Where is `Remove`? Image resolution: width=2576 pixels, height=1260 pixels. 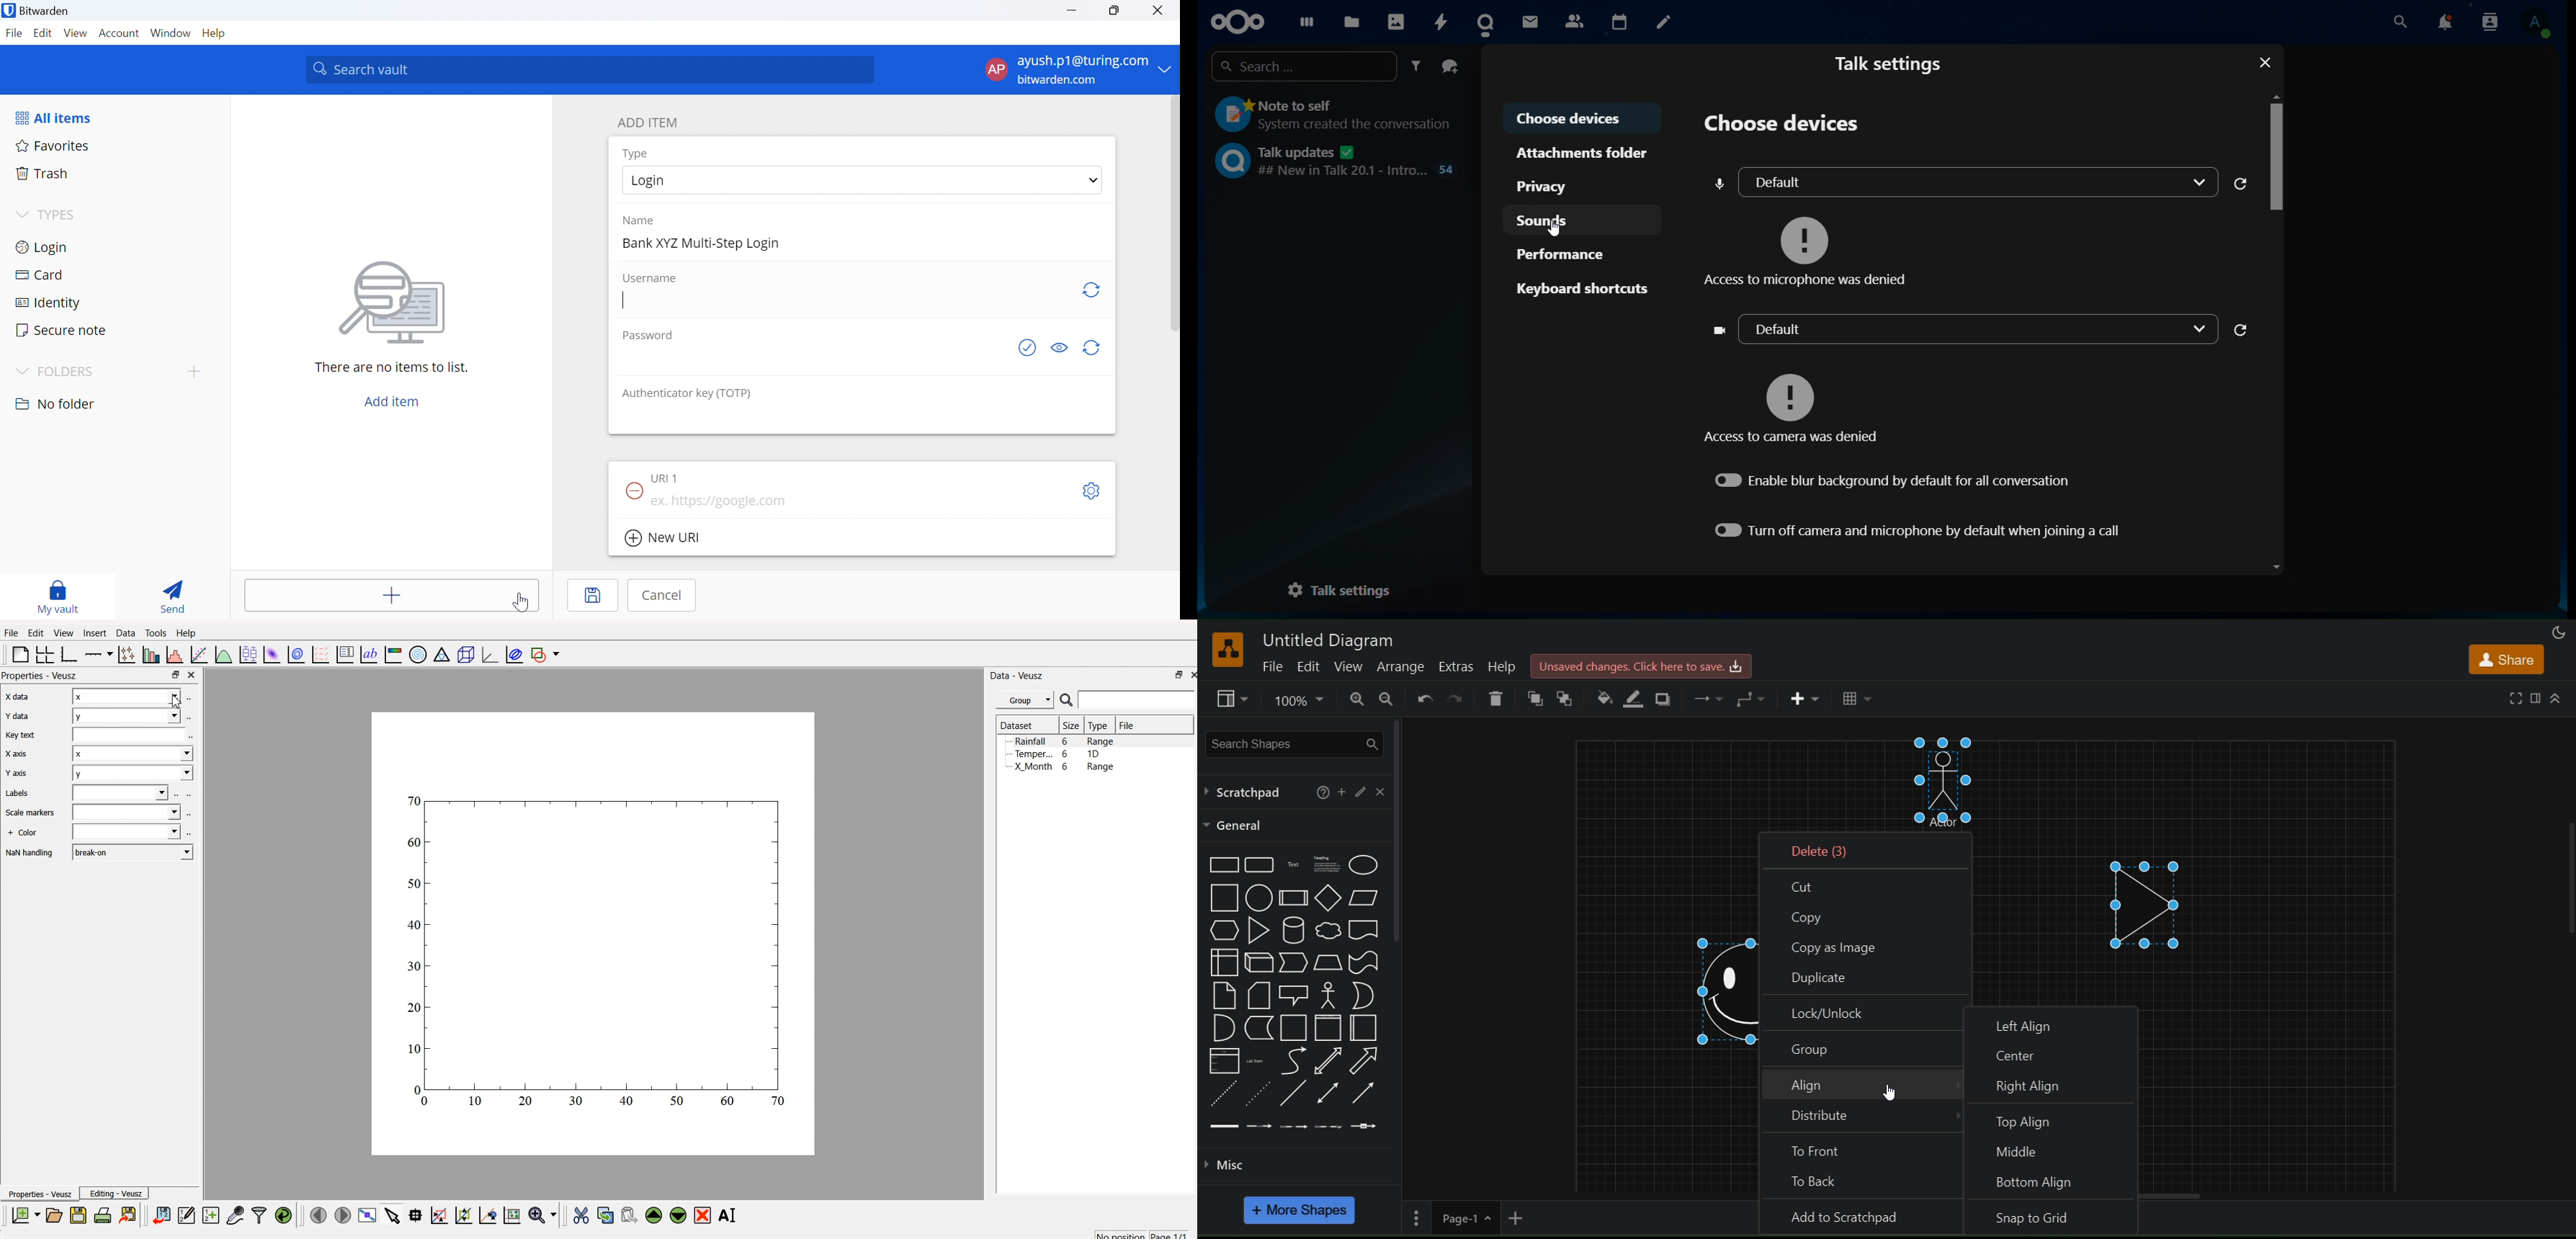 Remove is located at coordinates (632, 489).